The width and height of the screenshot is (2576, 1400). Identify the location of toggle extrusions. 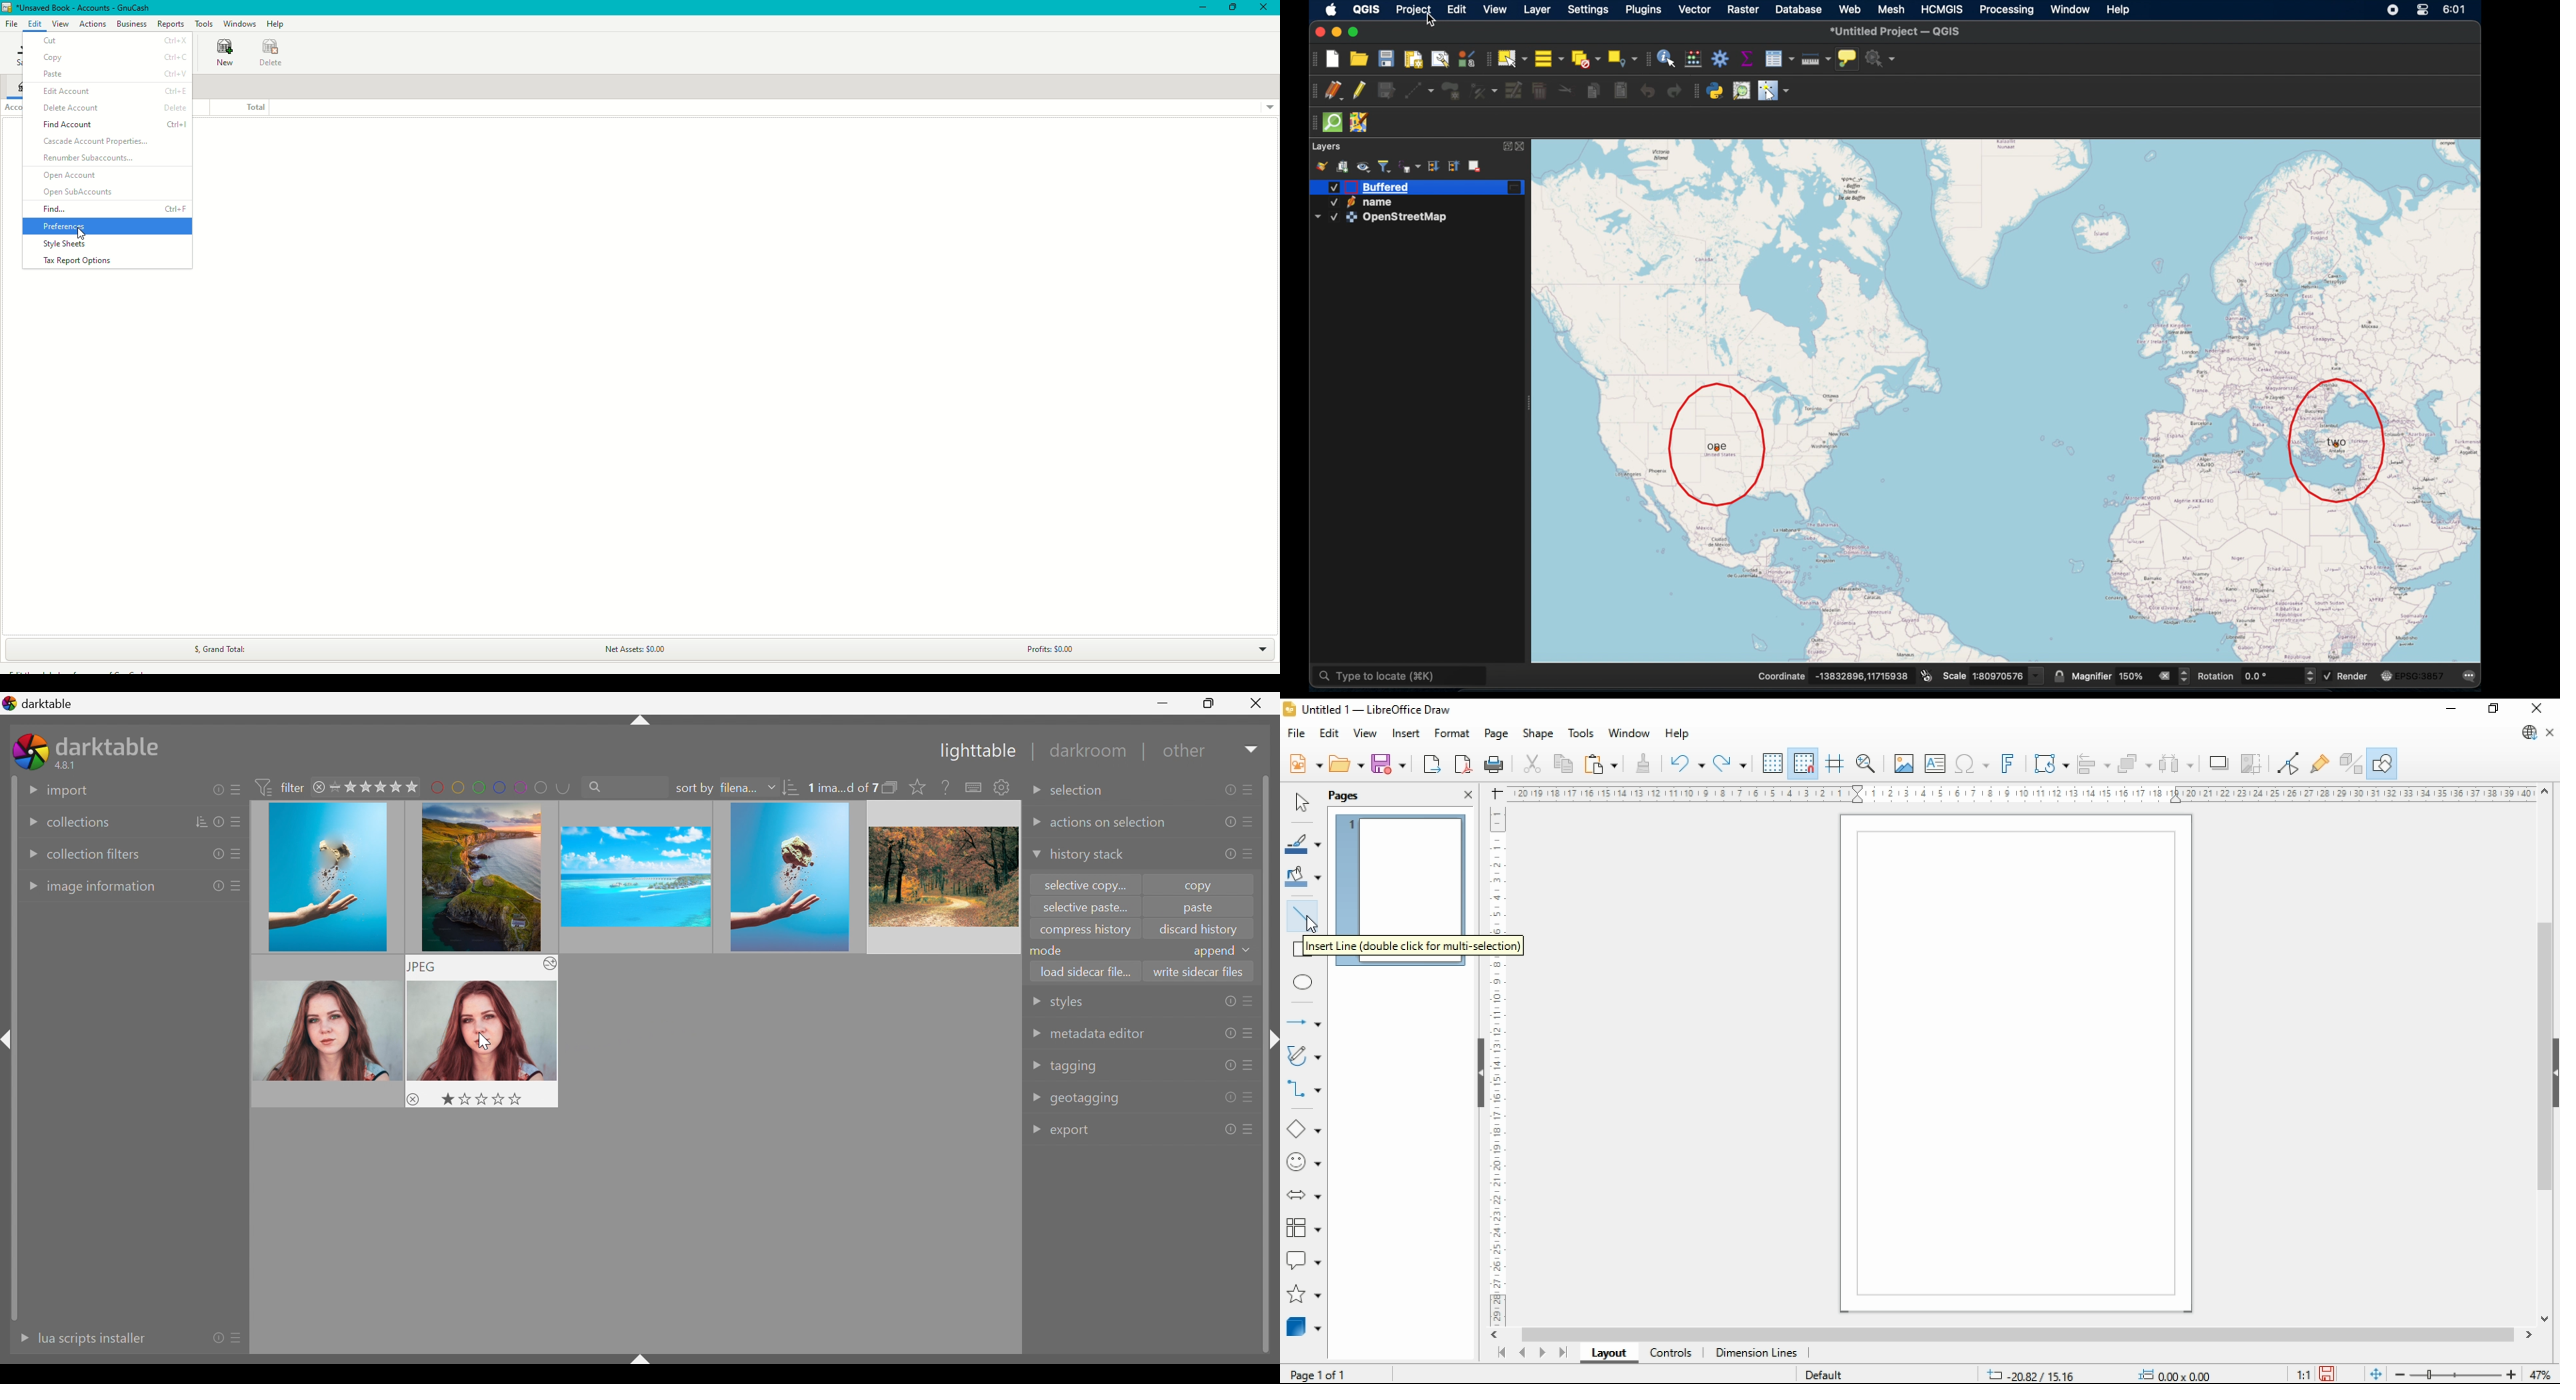
(2351, 764).